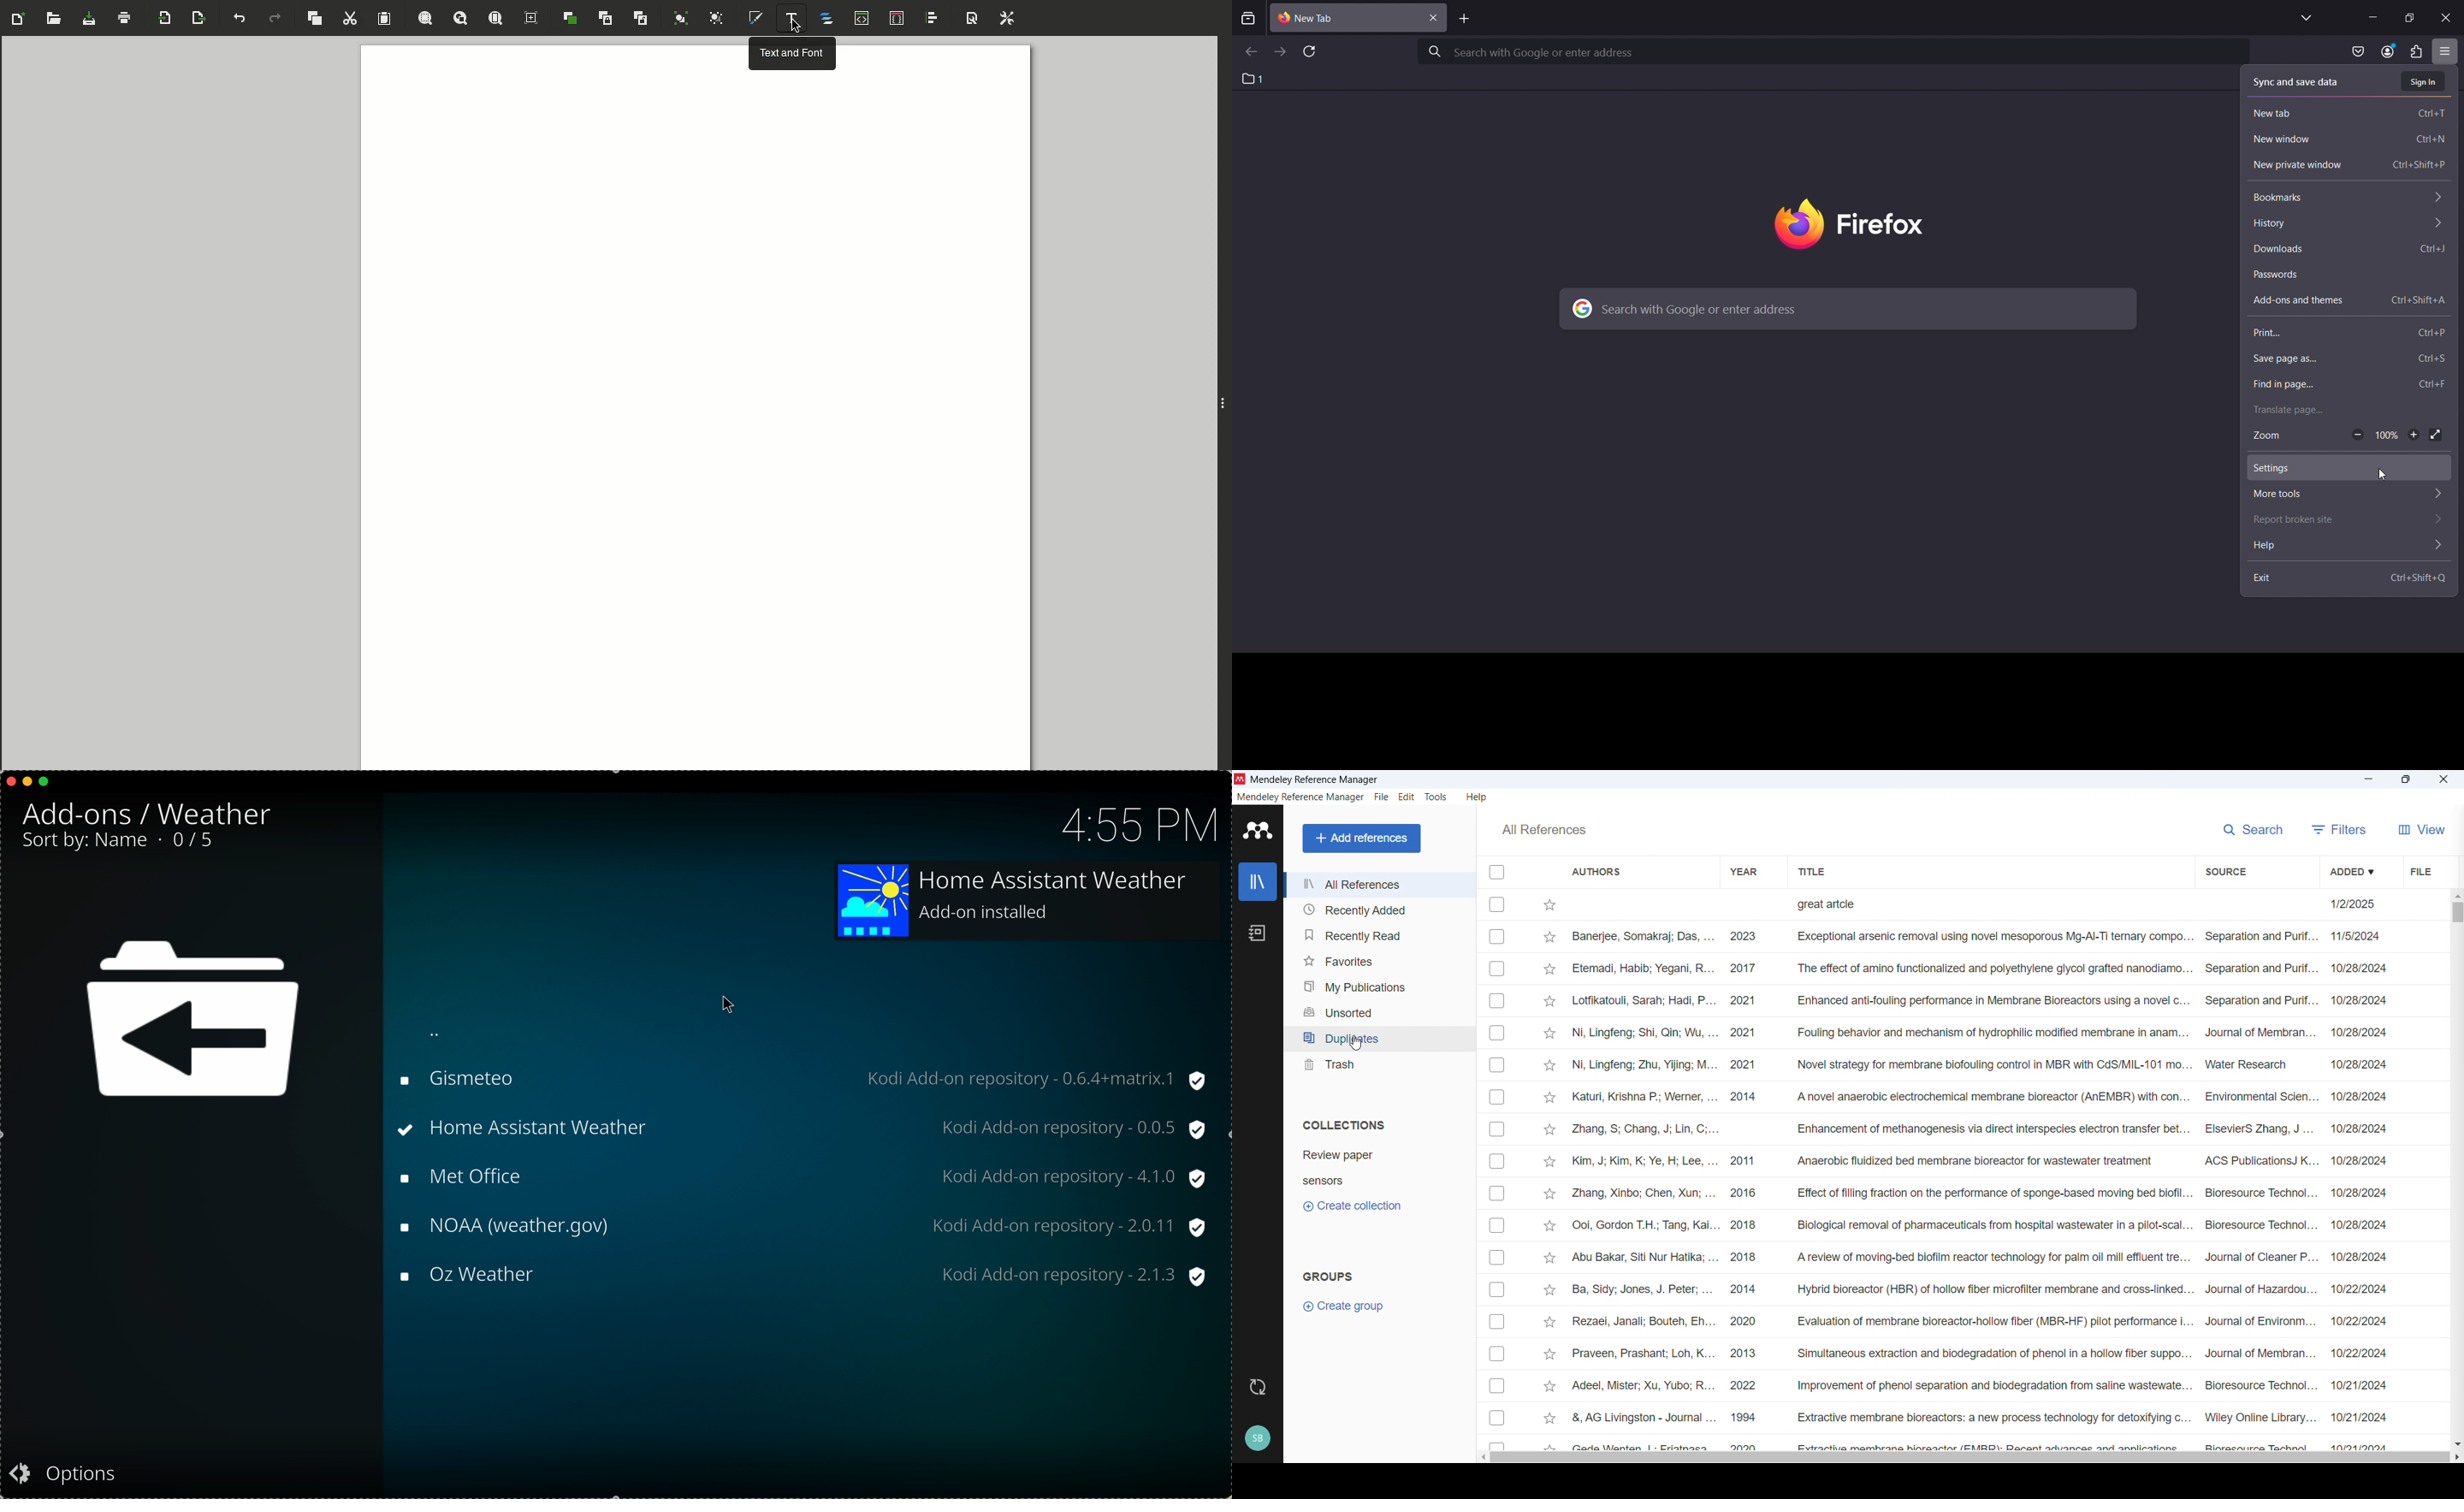 The image size is (2464, 1512). I want to click on Duplicates , so click(1378, 1040).